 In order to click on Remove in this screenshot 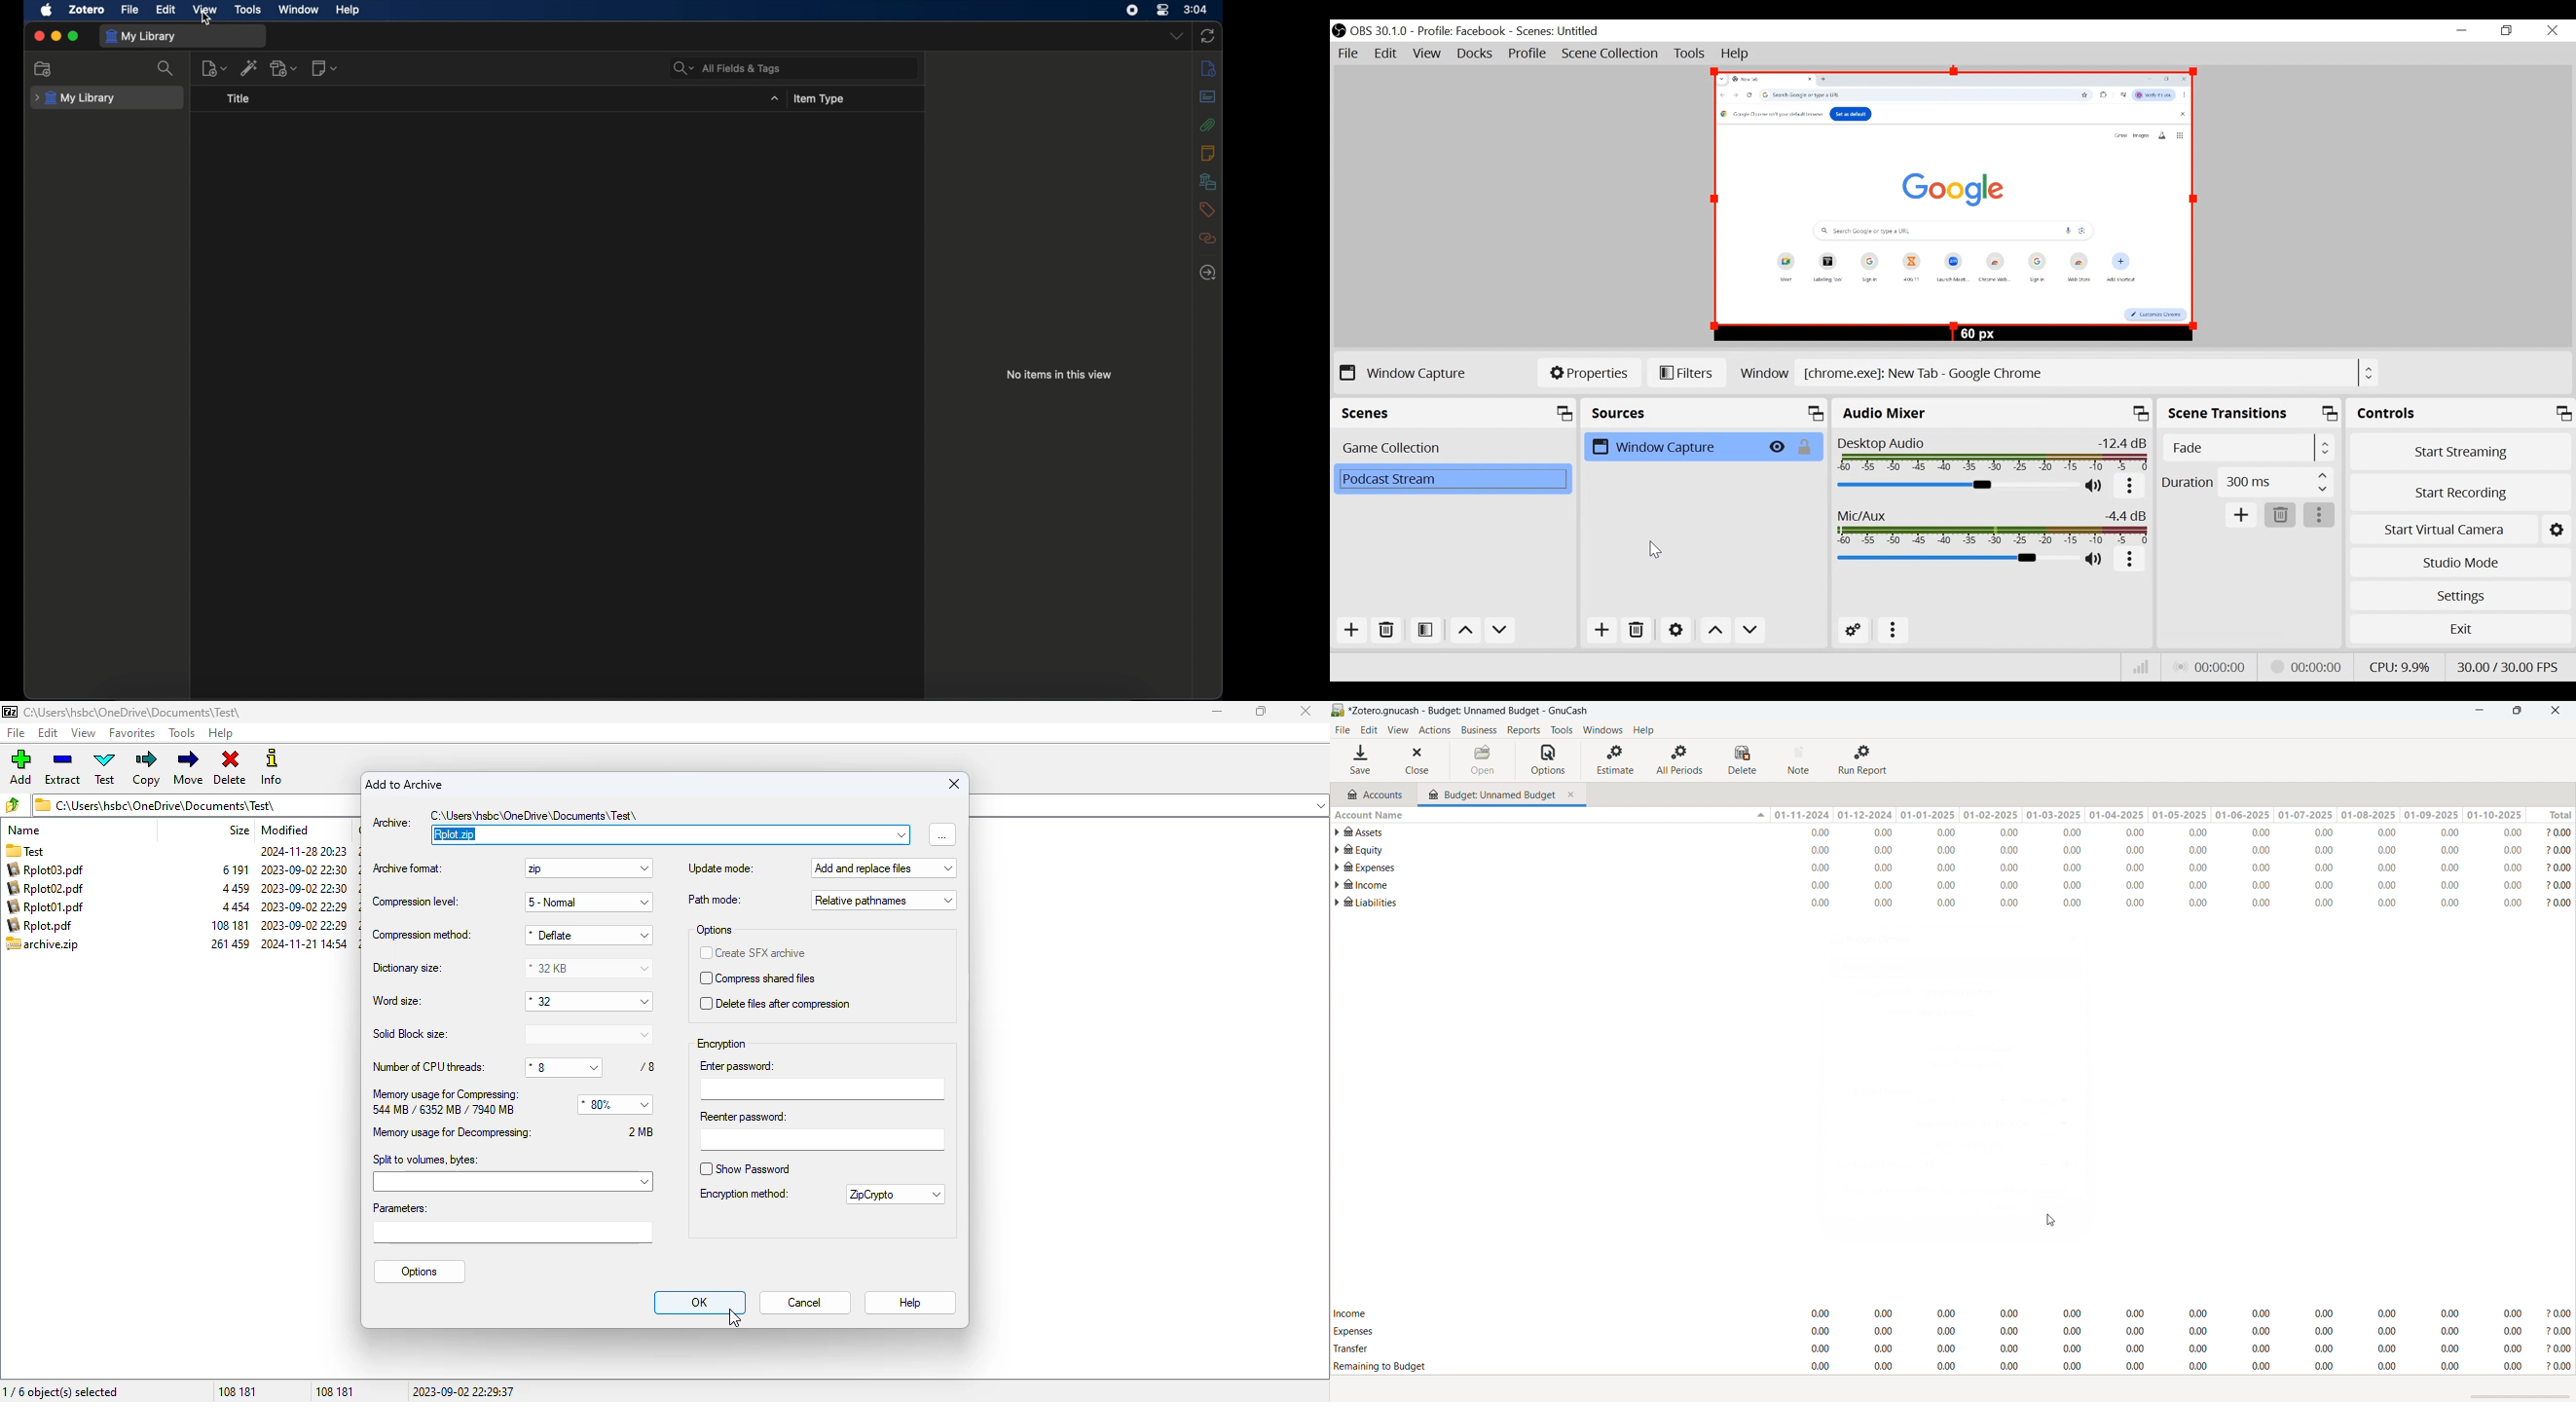, I will do `click(1385, 630)`.